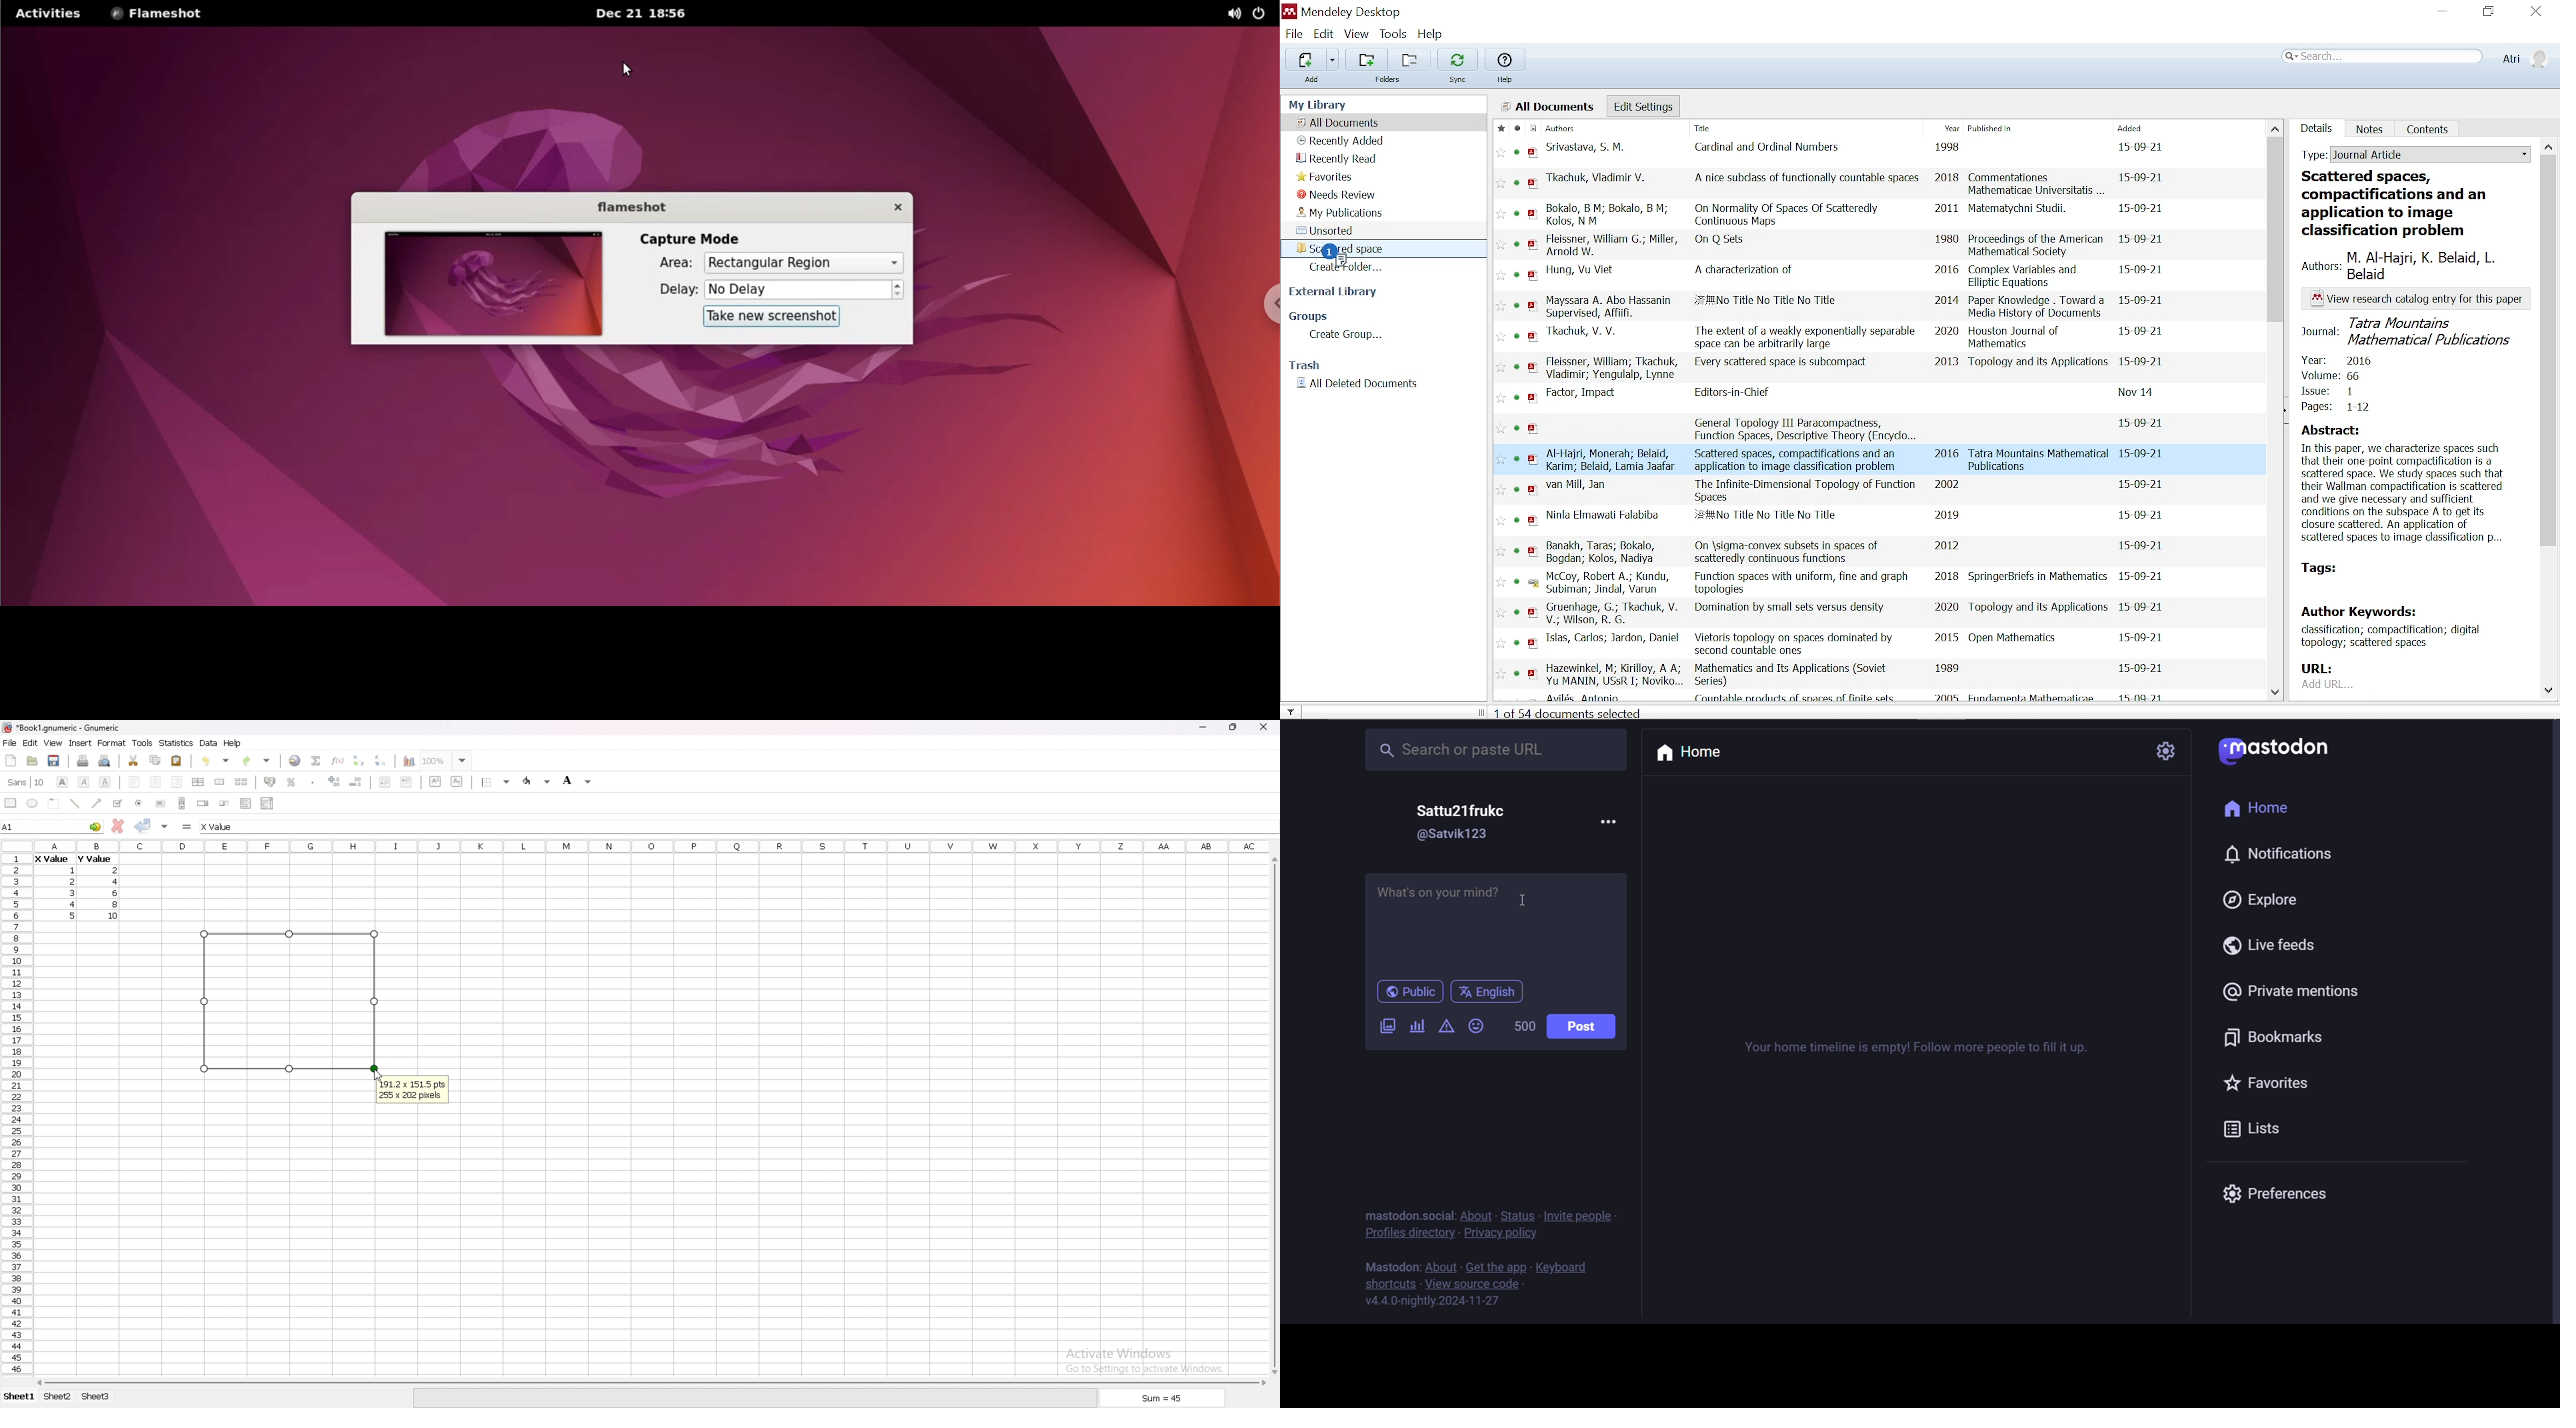  I want to click on frame, so click(54, 803).